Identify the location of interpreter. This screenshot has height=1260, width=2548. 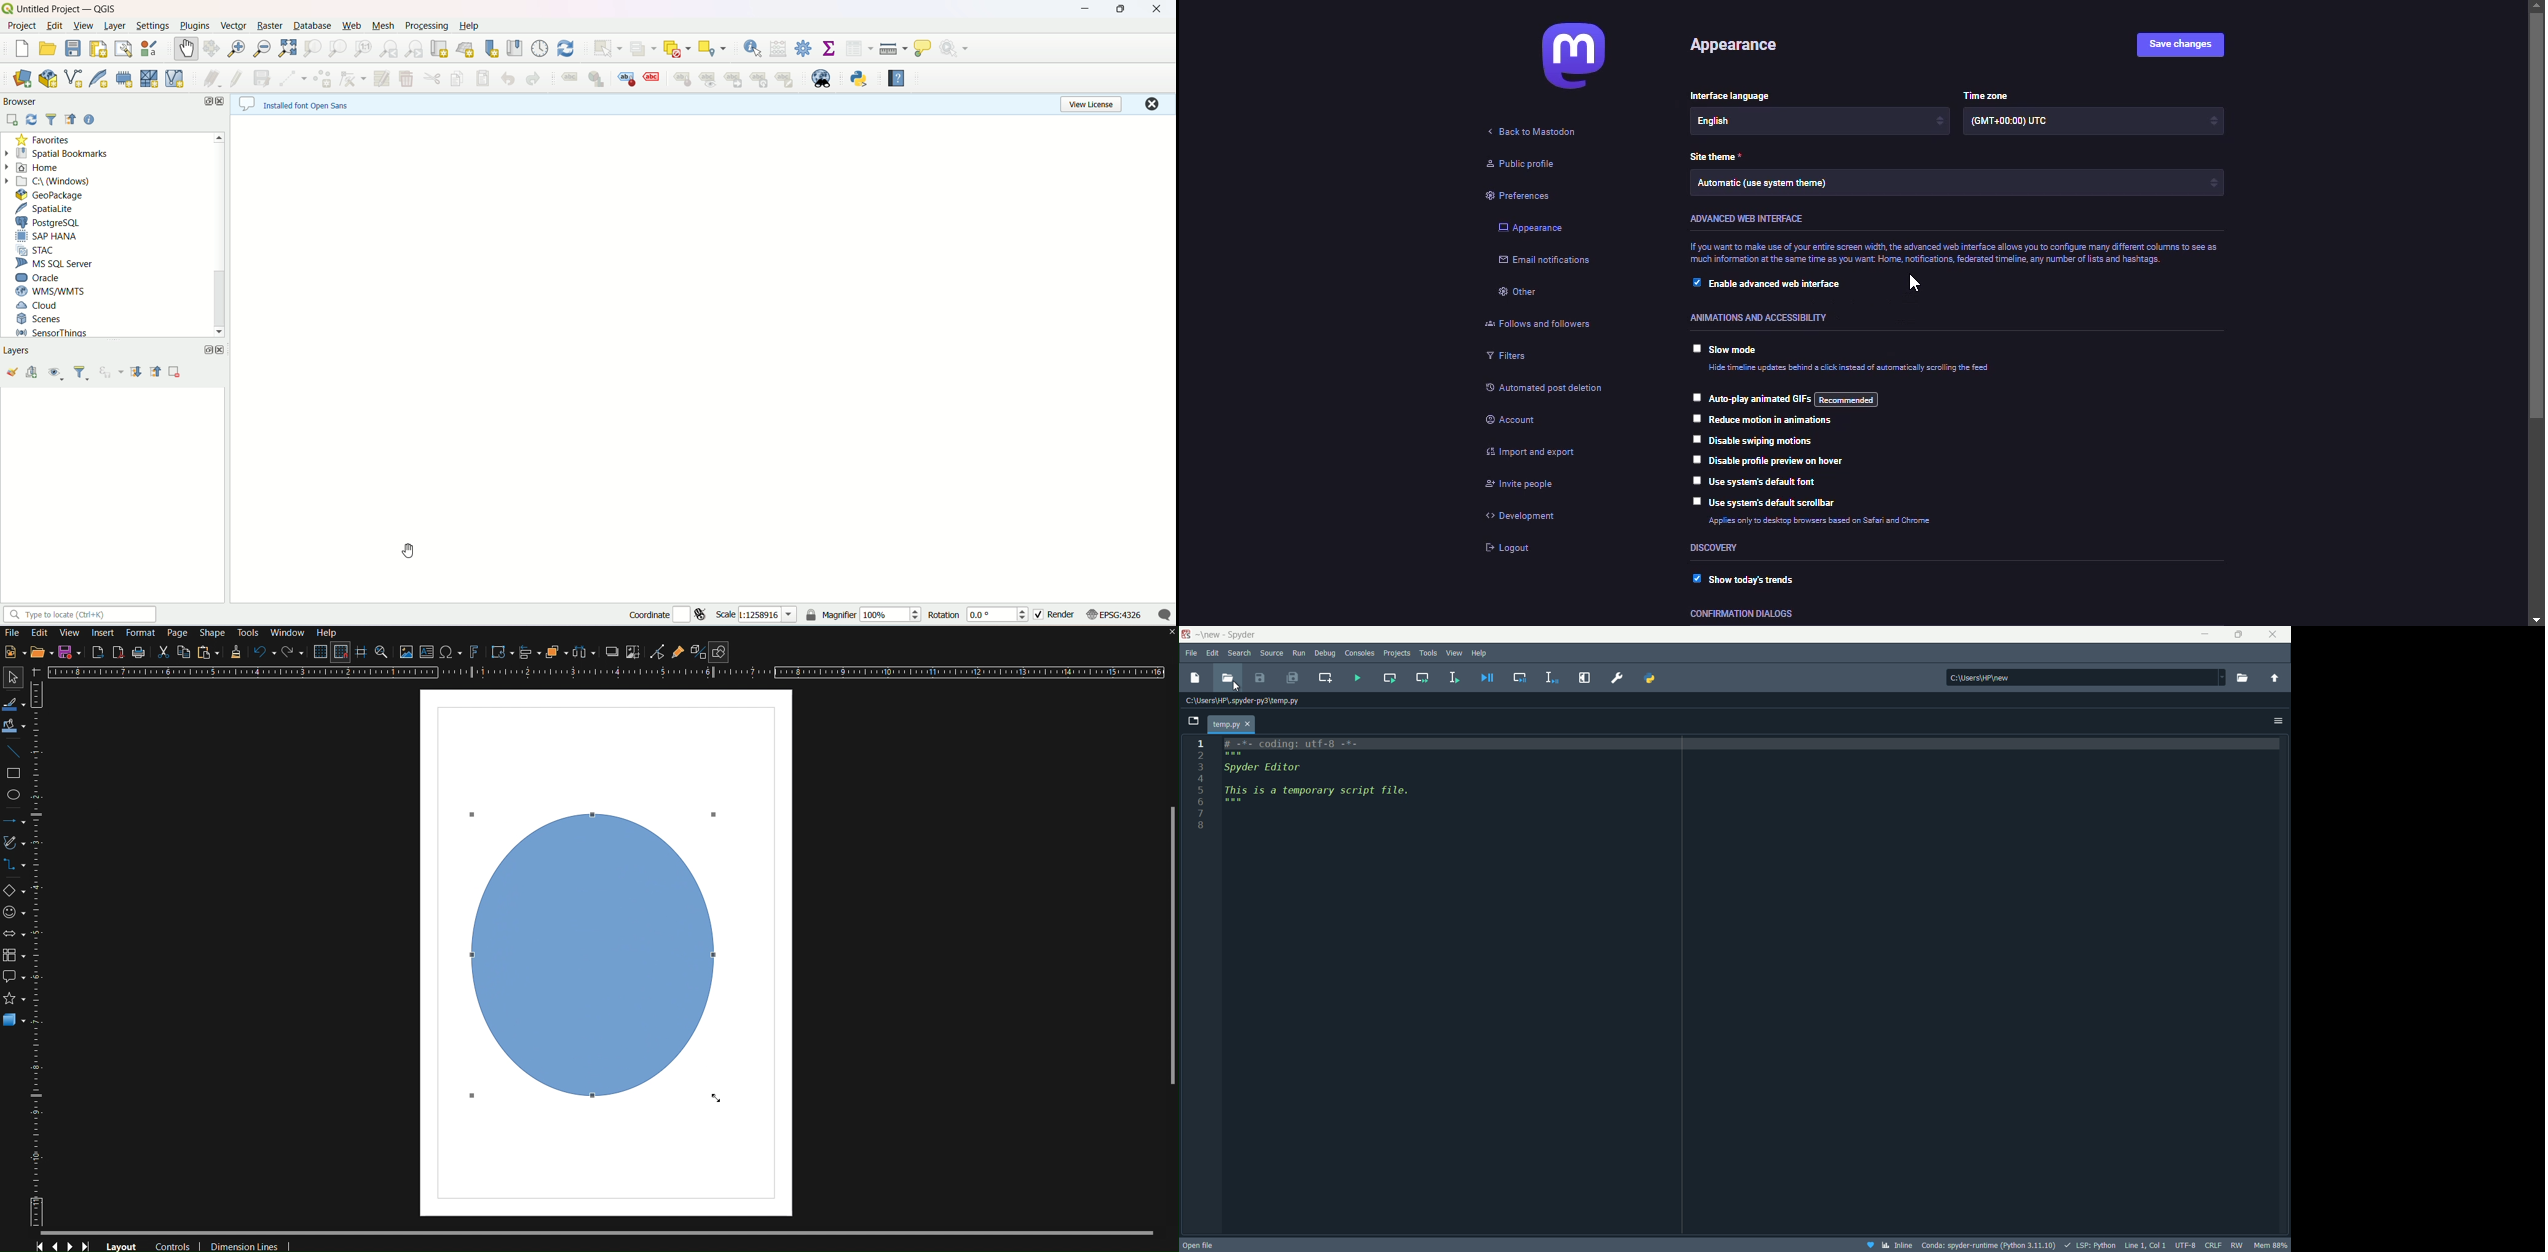
(1990, 1245).